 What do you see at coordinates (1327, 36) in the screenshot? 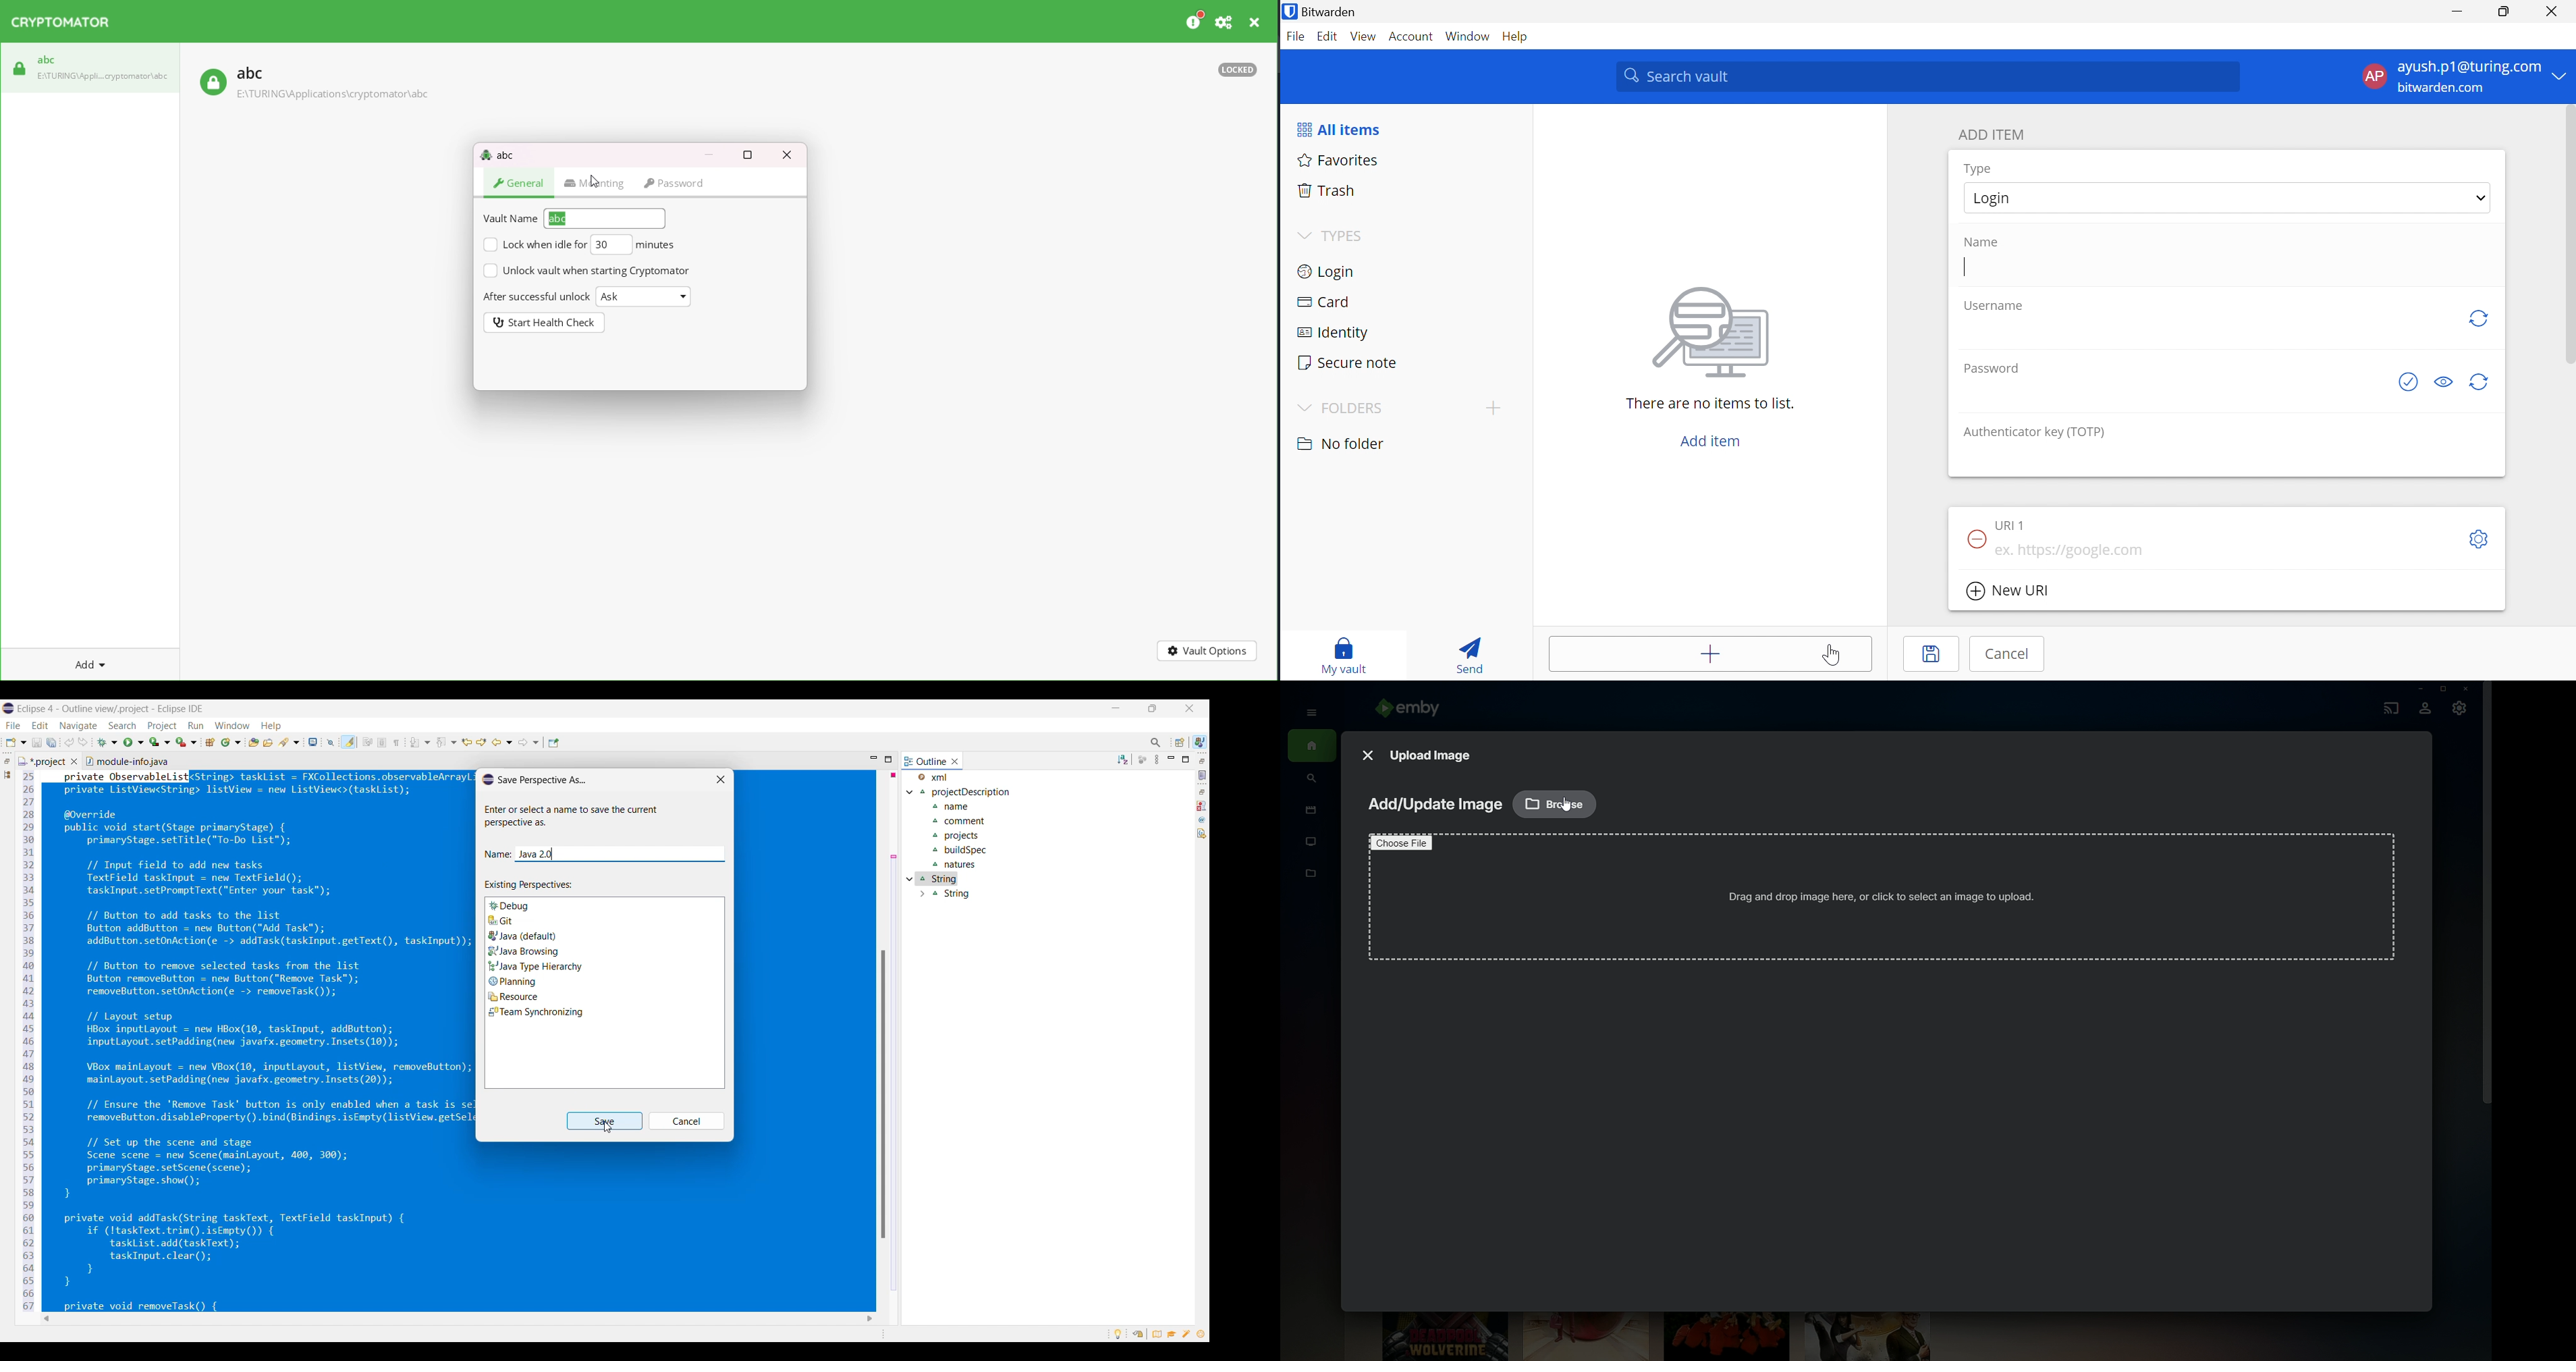
I see `Edit` at bounding box center [1327, 36].